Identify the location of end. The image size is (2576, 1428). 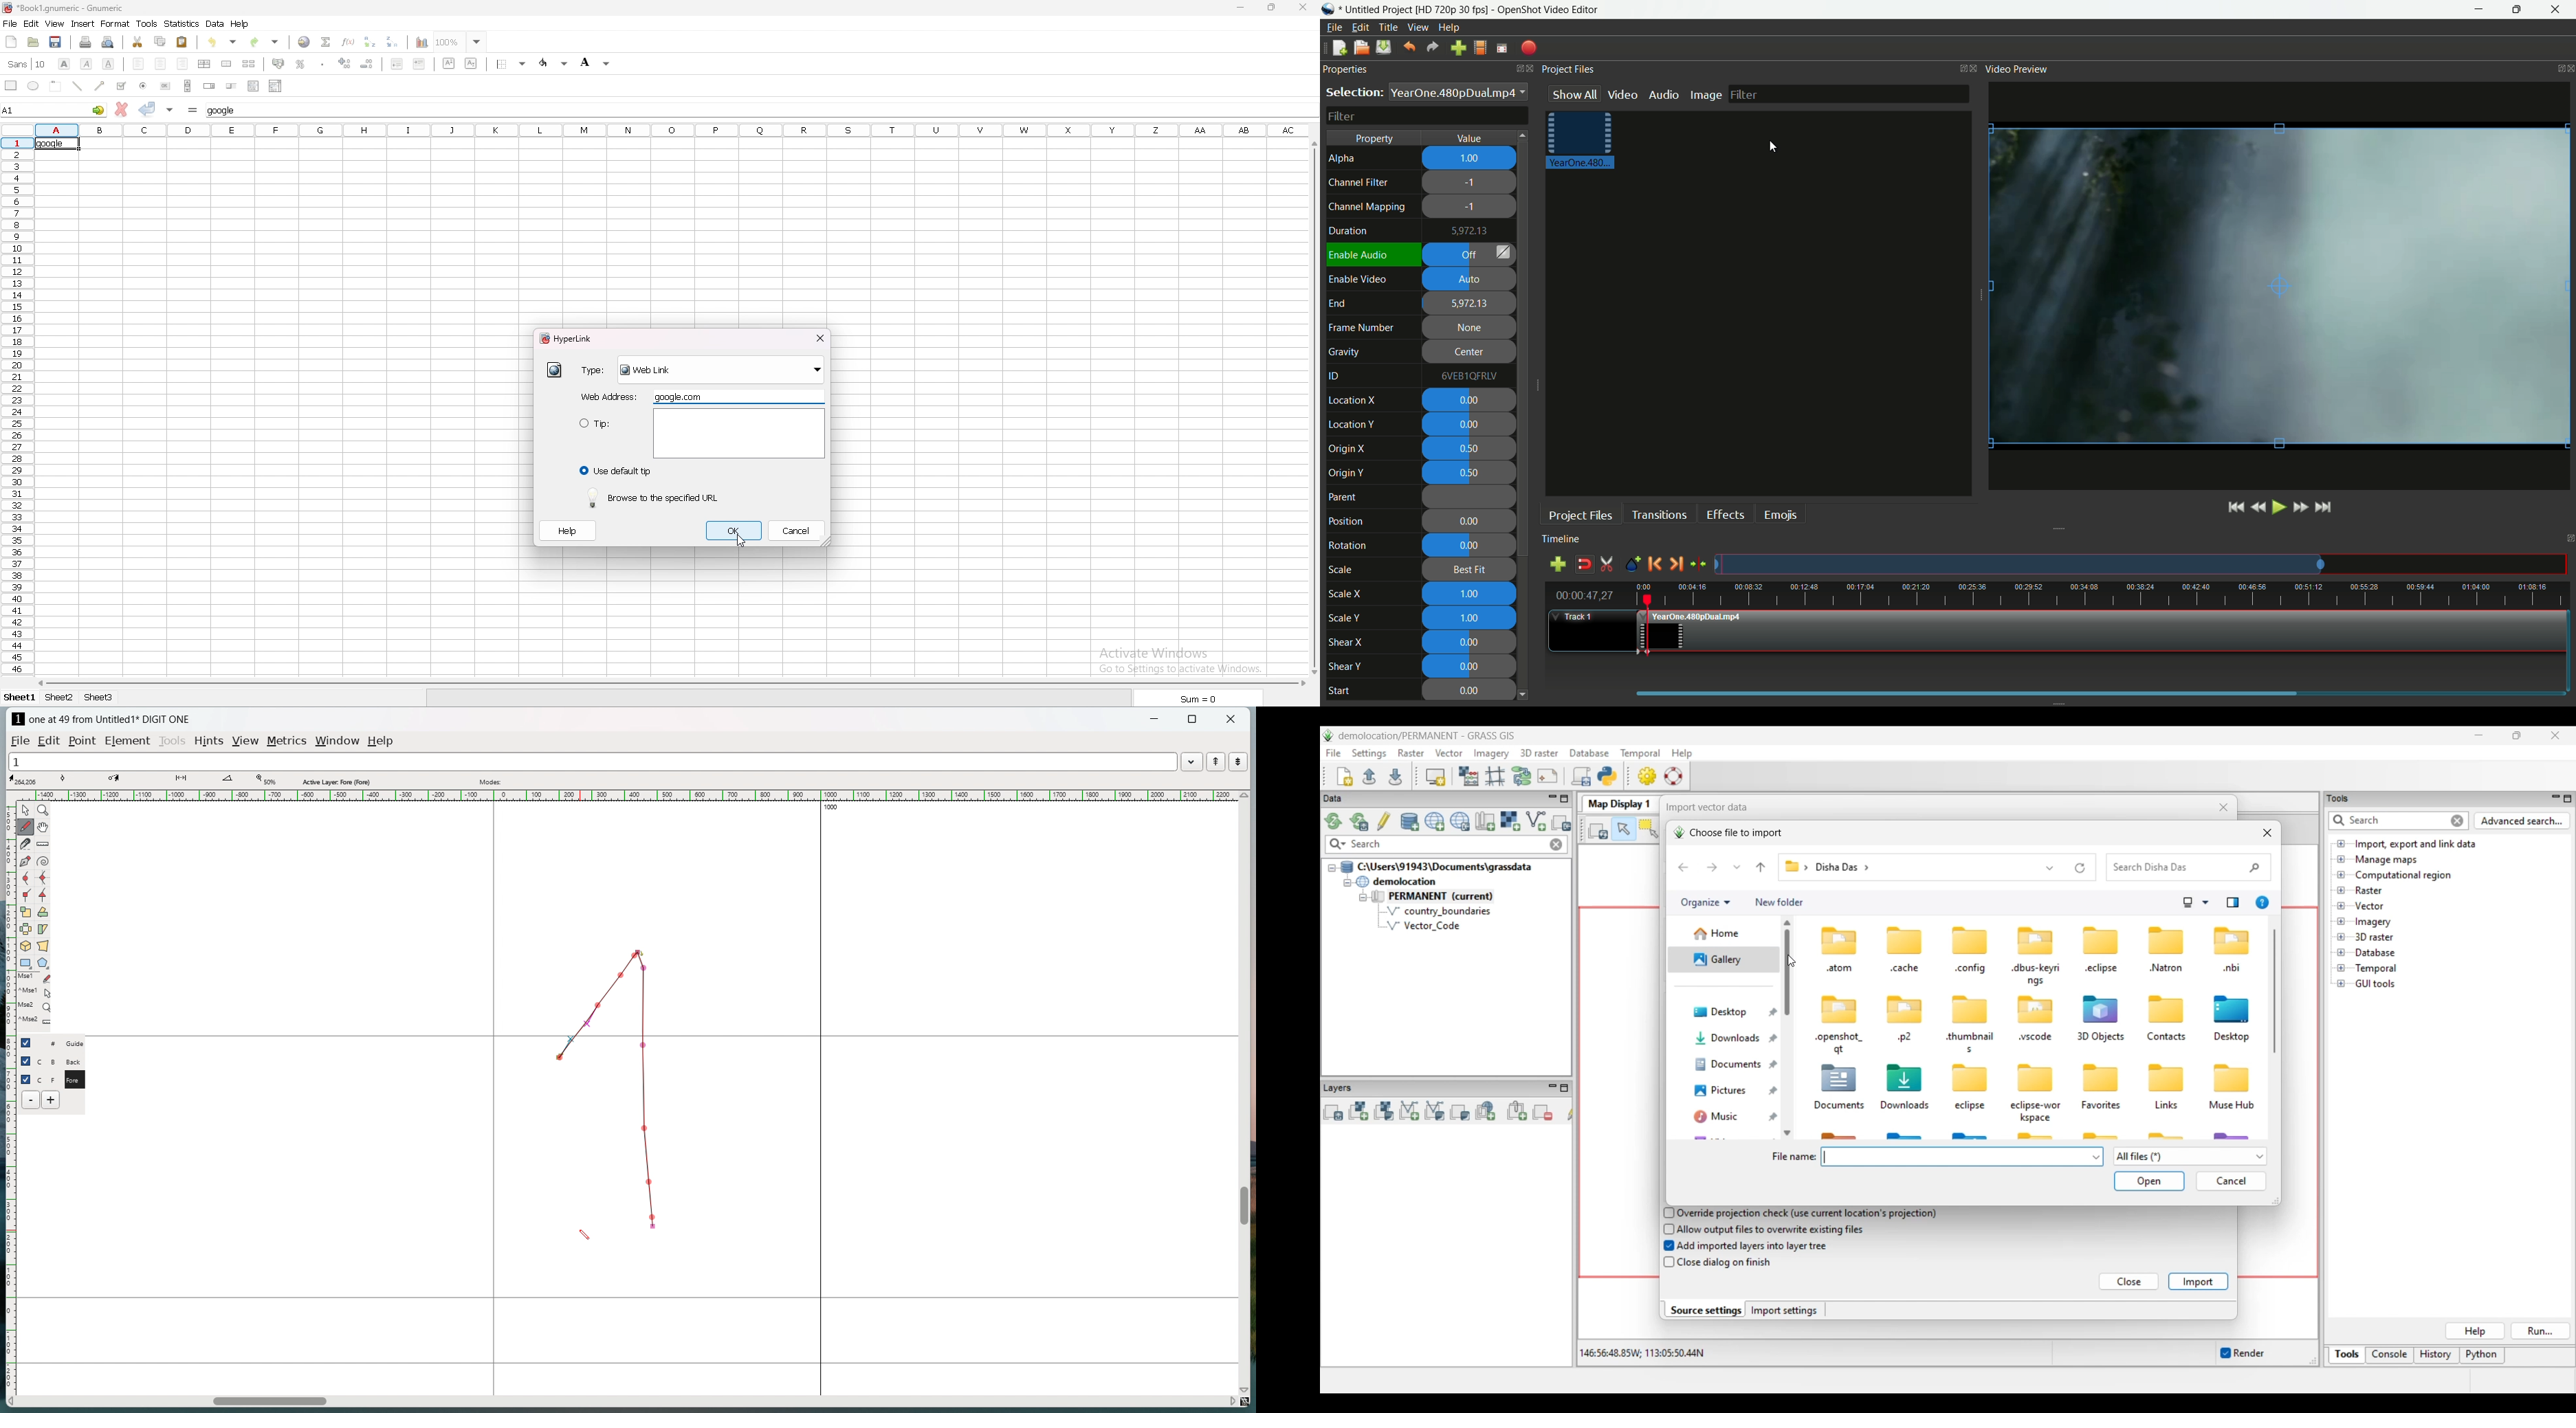
(1337, 304).